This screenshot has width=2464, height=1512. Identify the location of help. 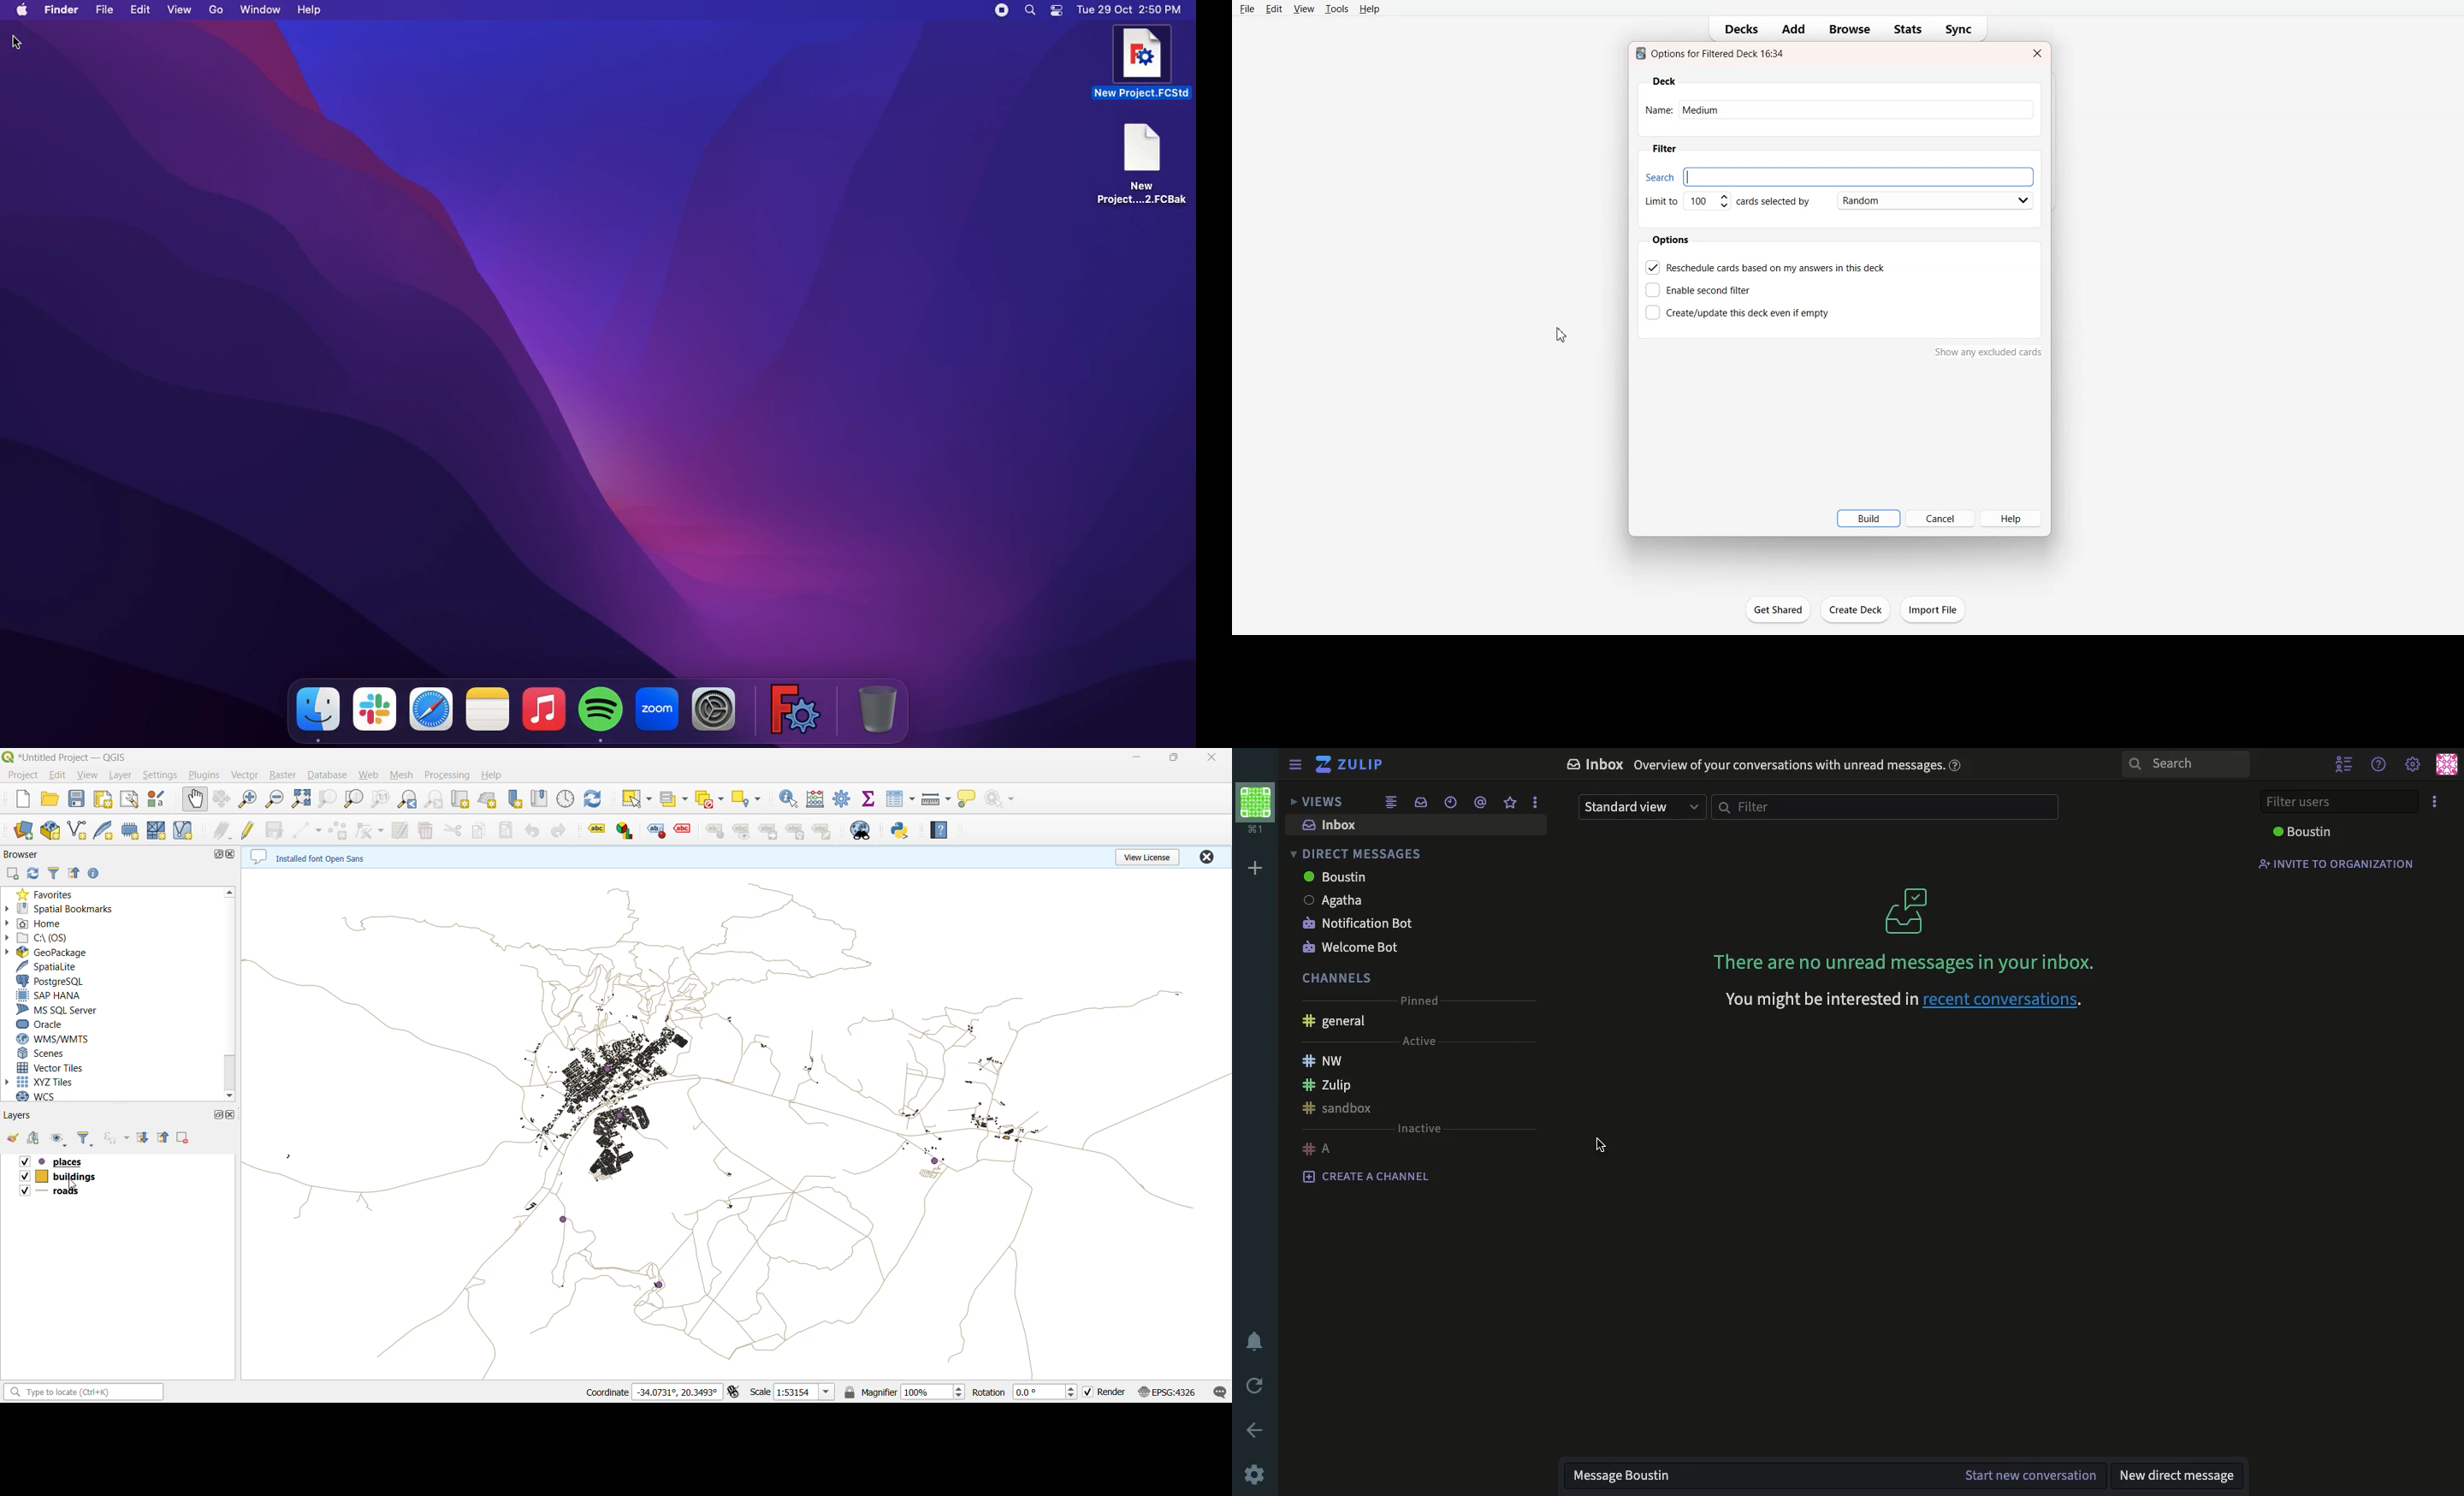
(492, 775).